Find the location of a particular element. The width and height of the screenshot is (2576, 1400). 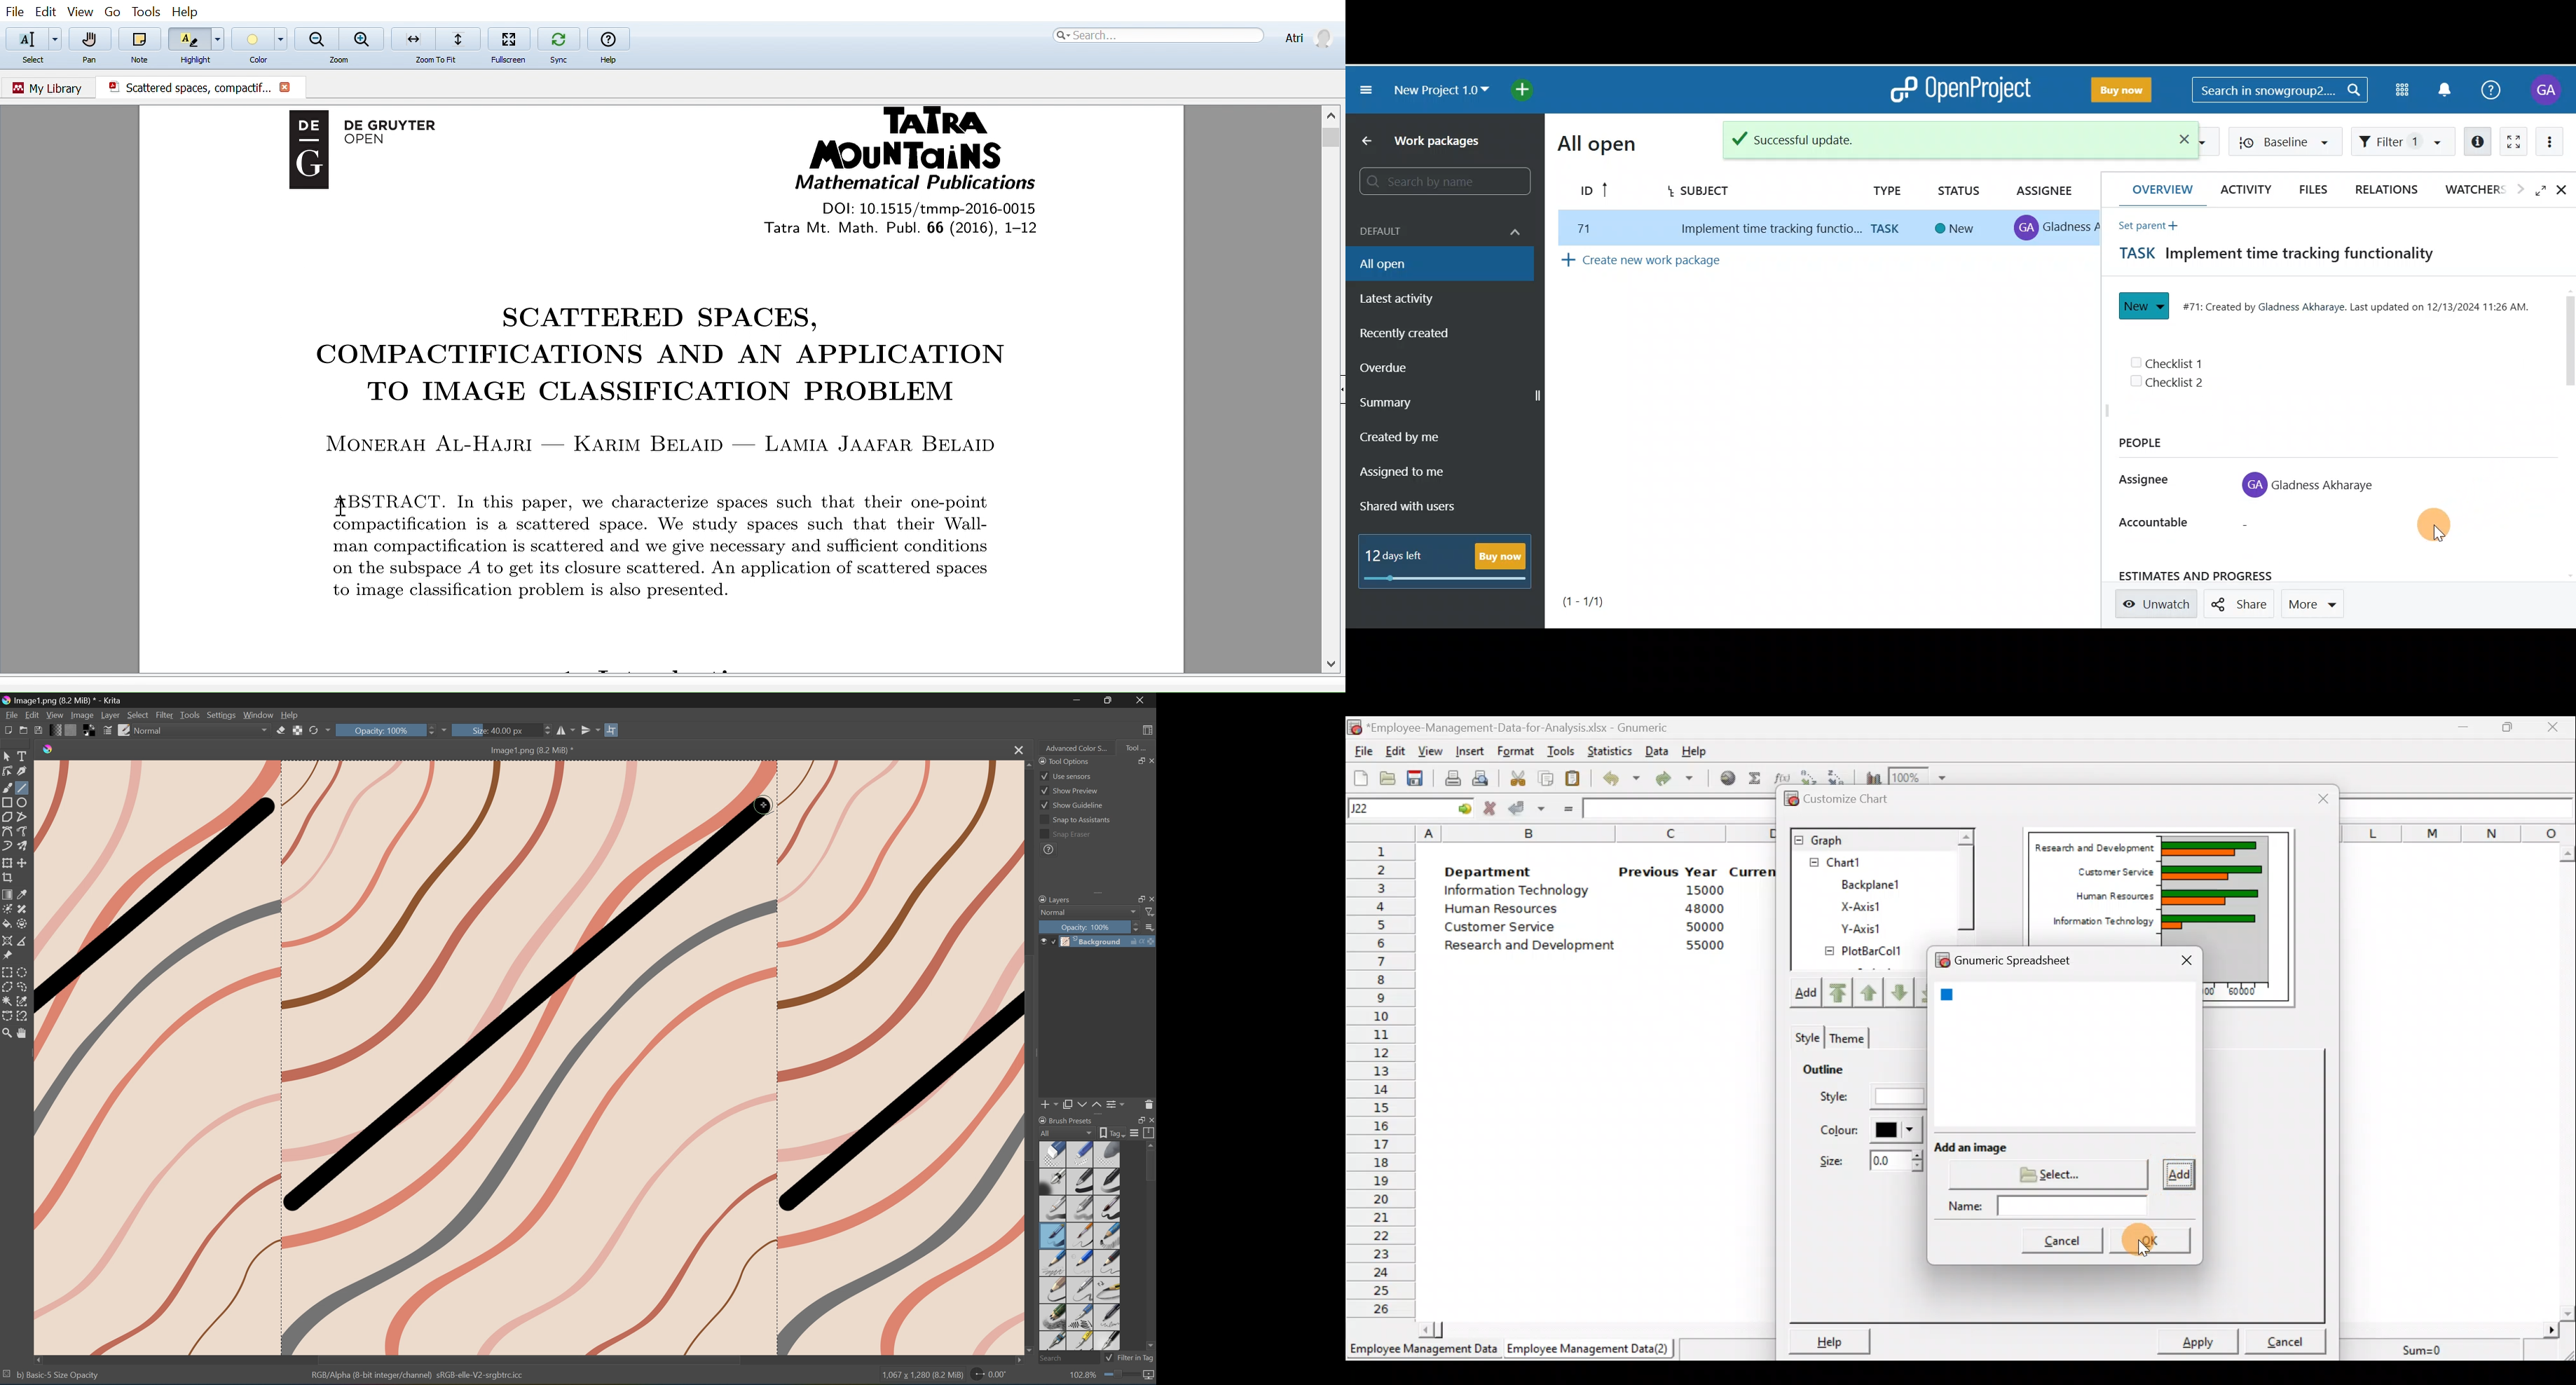

Polygonal selection tool is located at coordinates (7, 986).